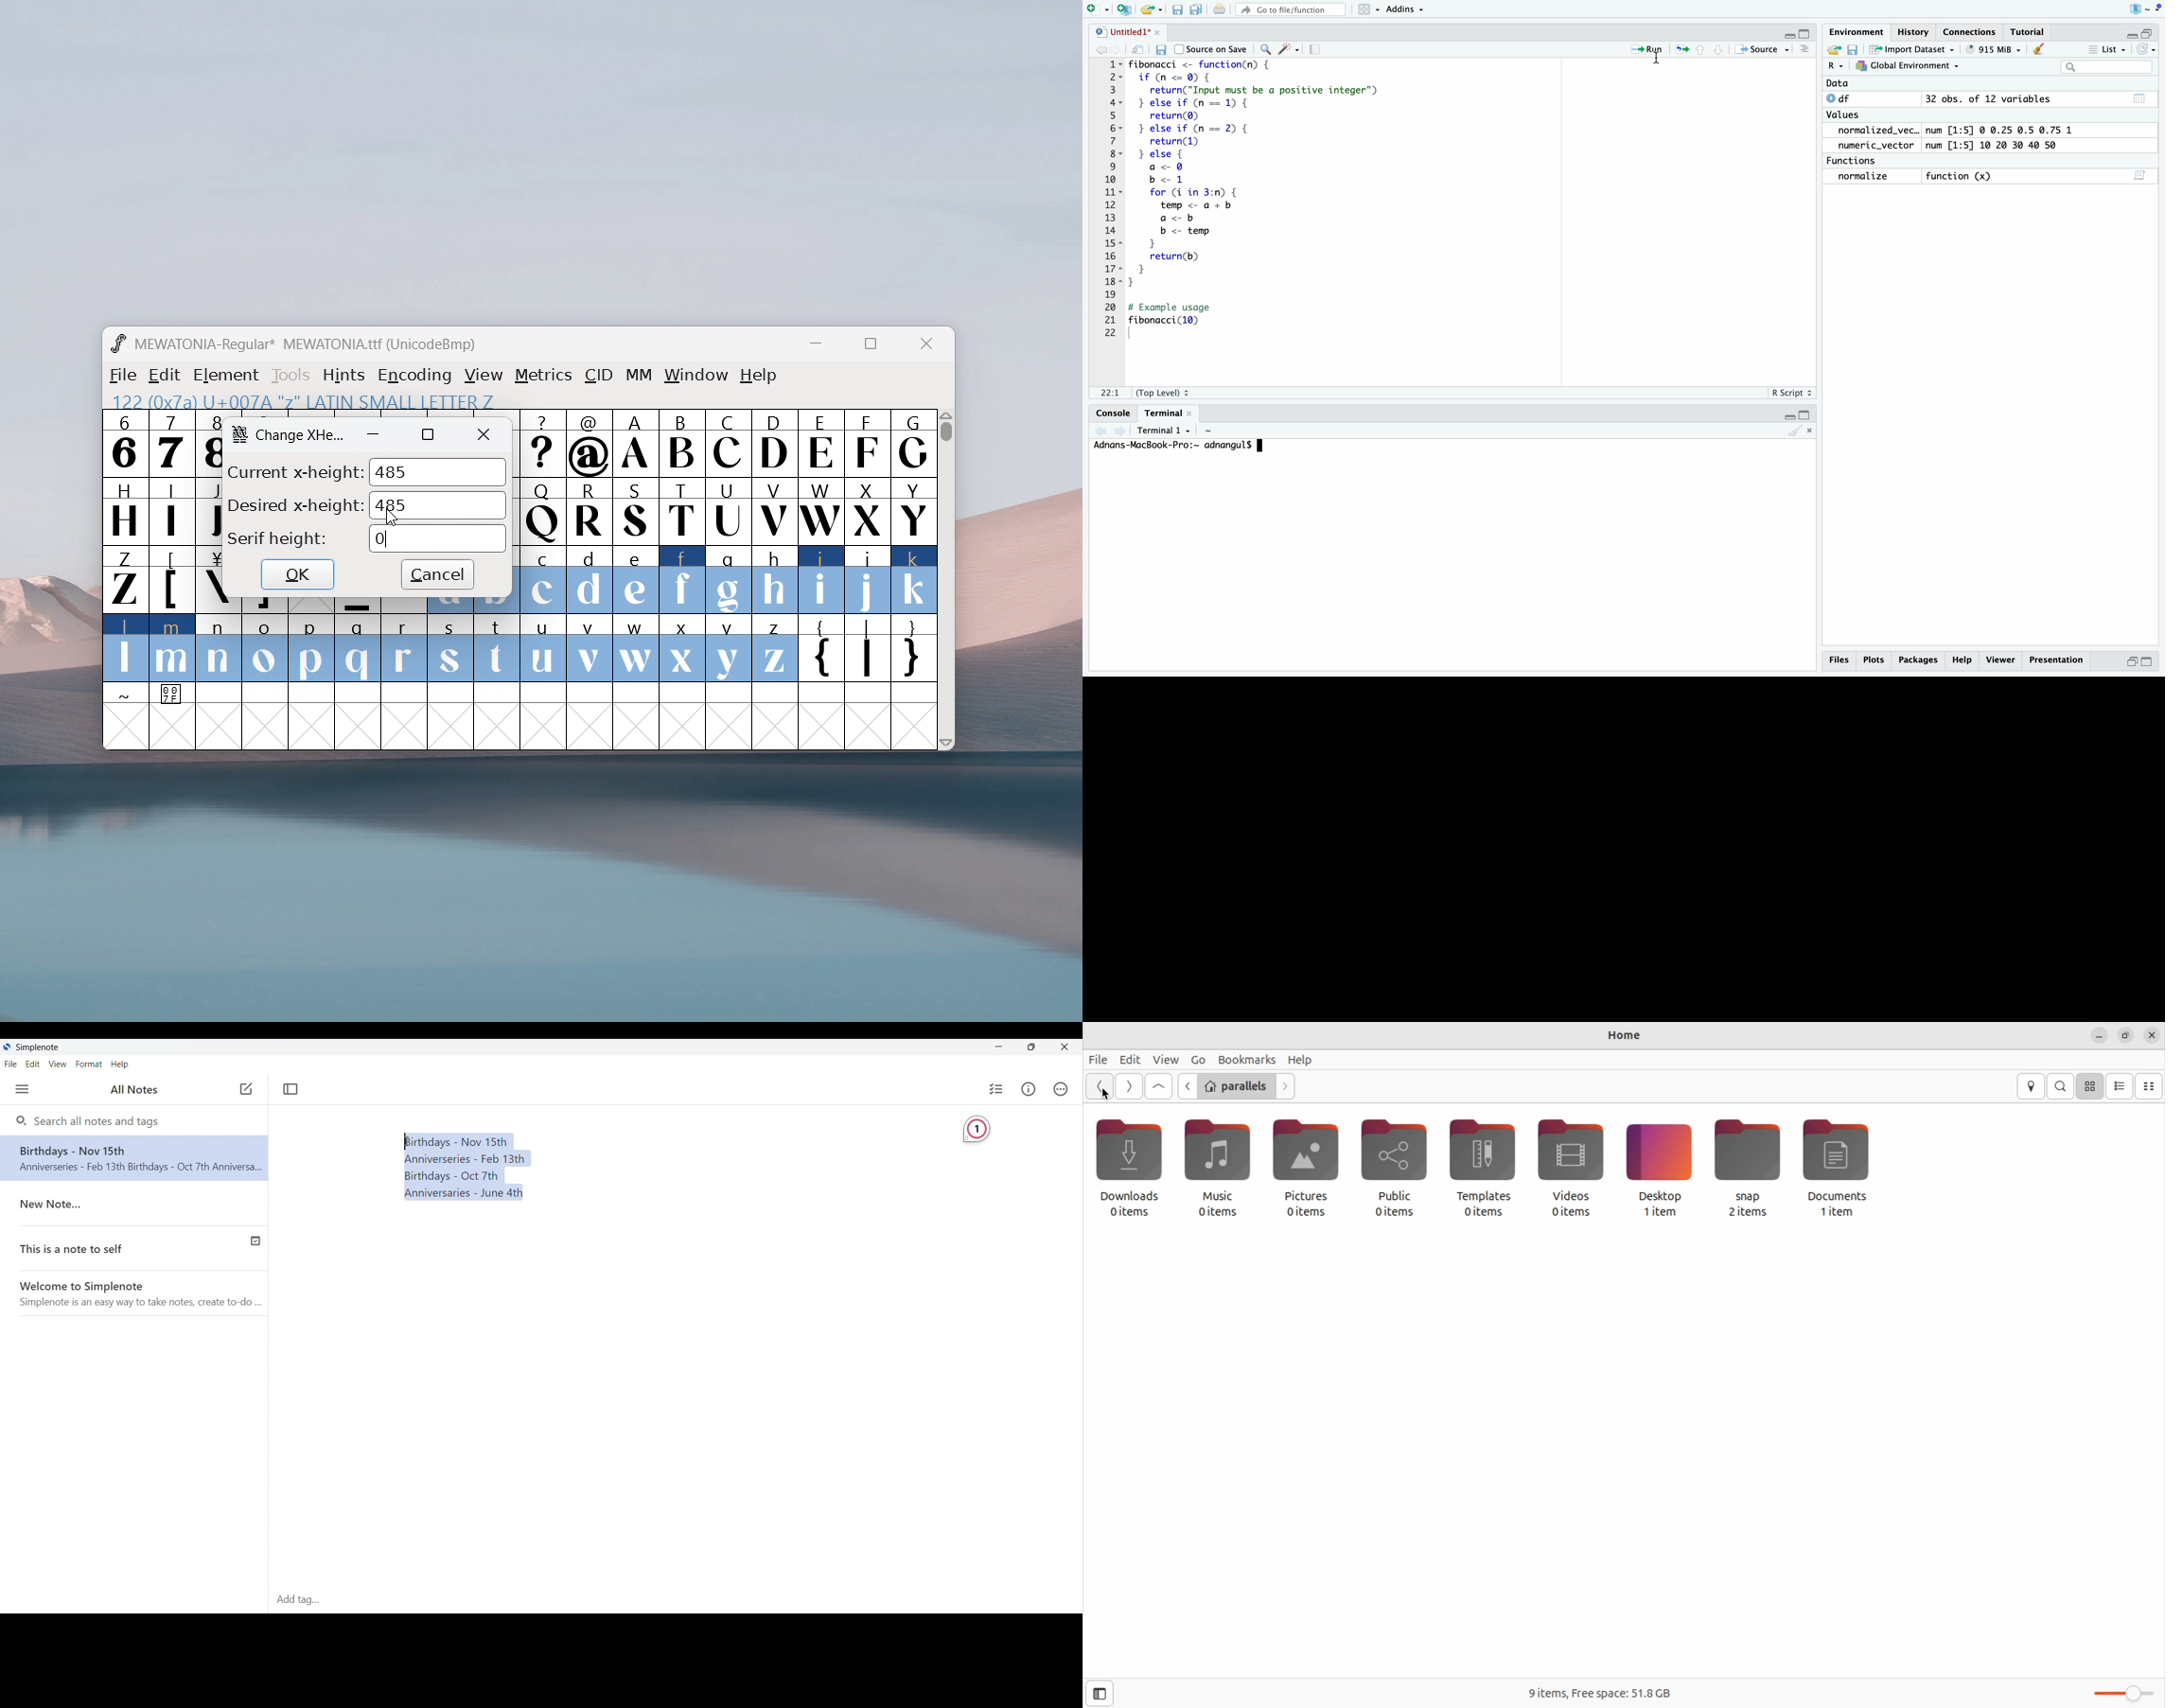  Describe the element at coordinates (1649, 48) in the screenshot. I see `run the current line or selection` at that location.